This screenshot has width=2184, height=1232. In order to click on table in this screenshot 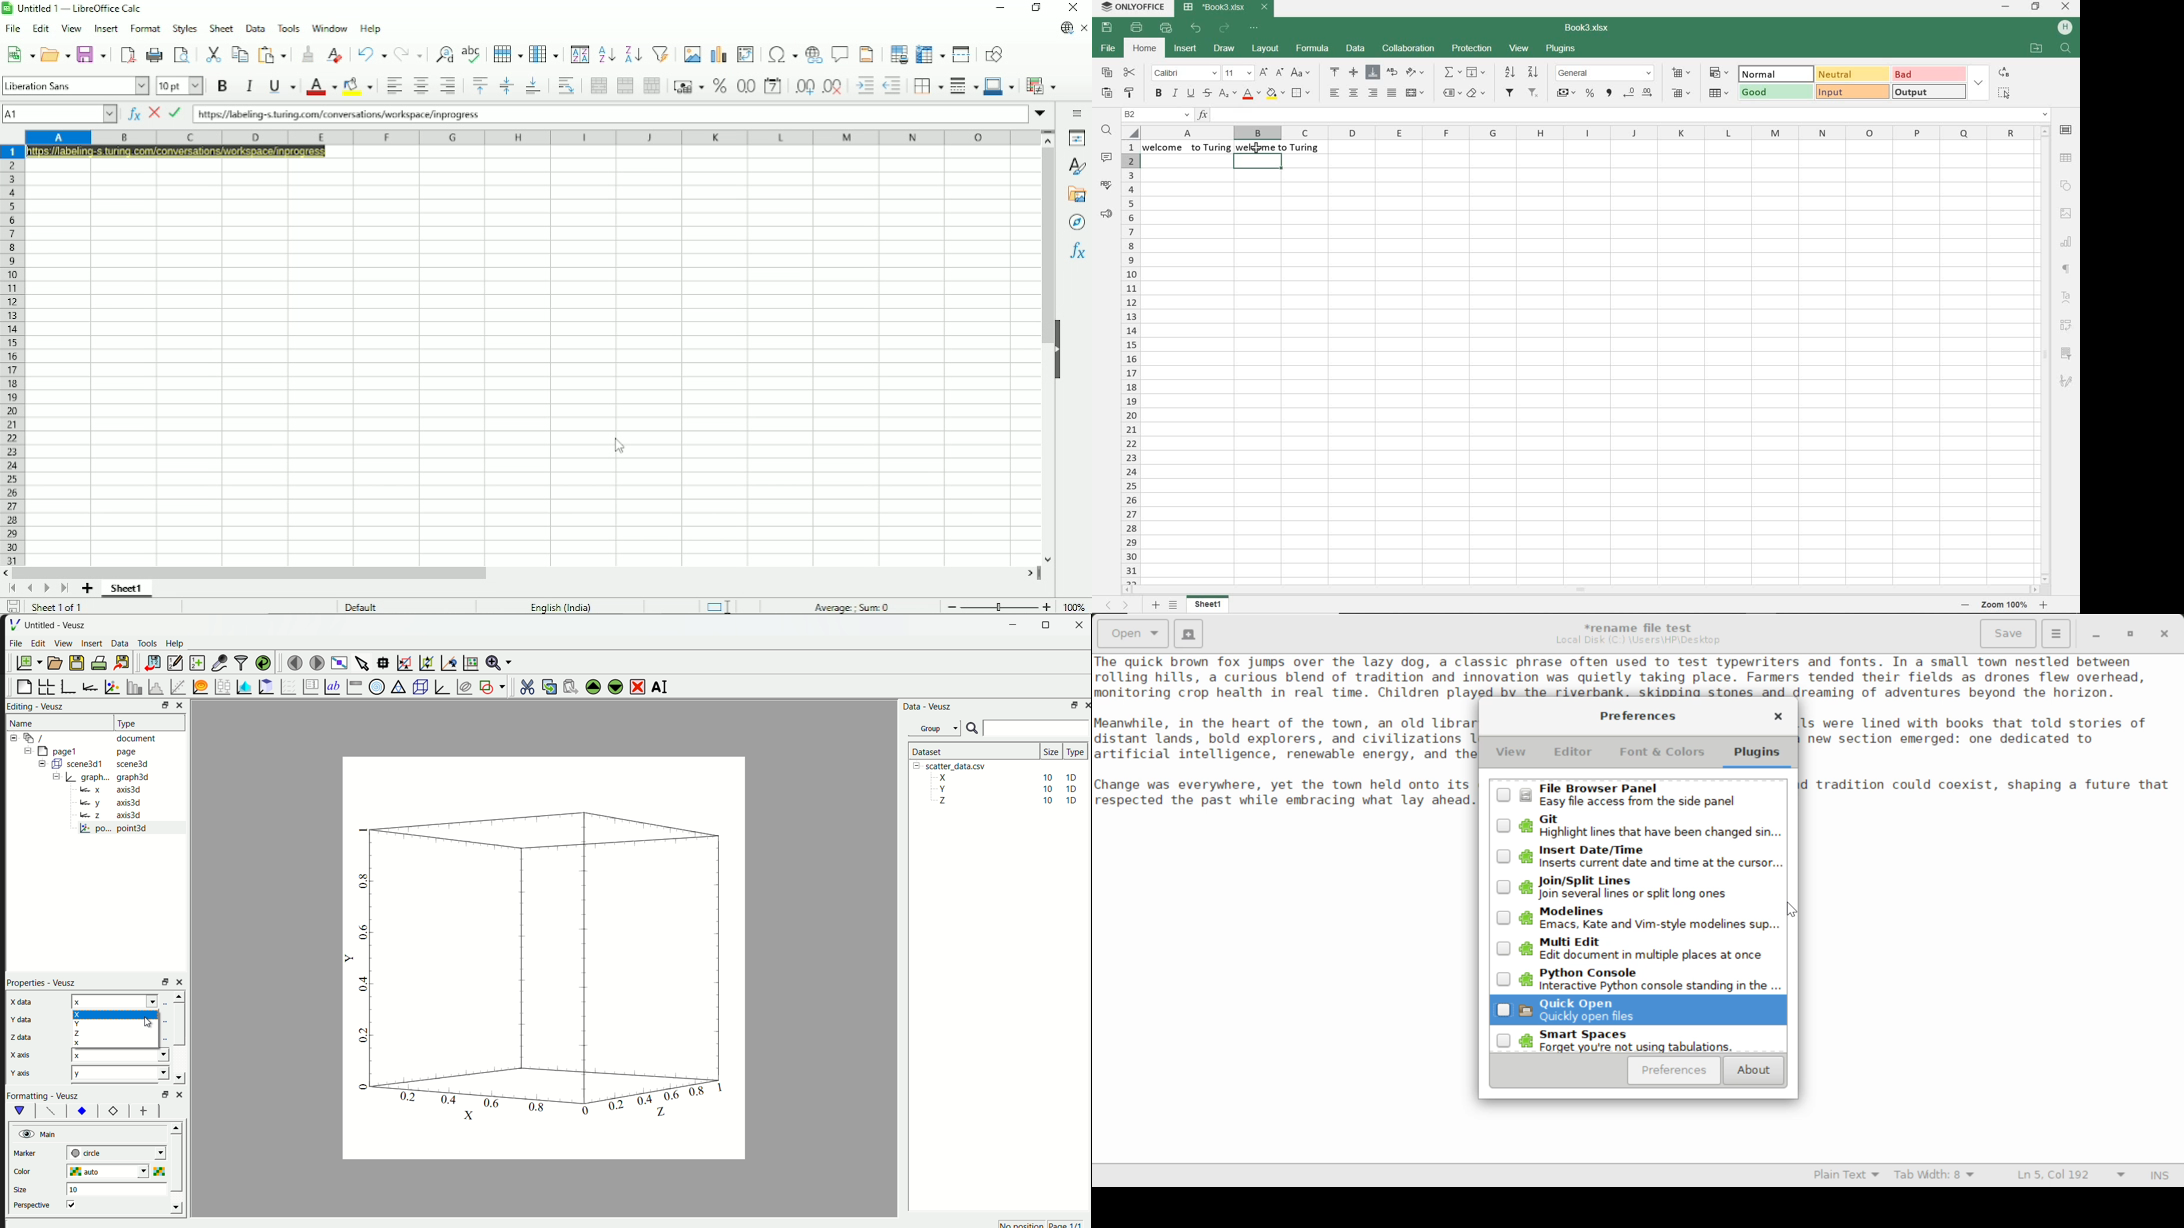, I will do `click(2067, 159)`.